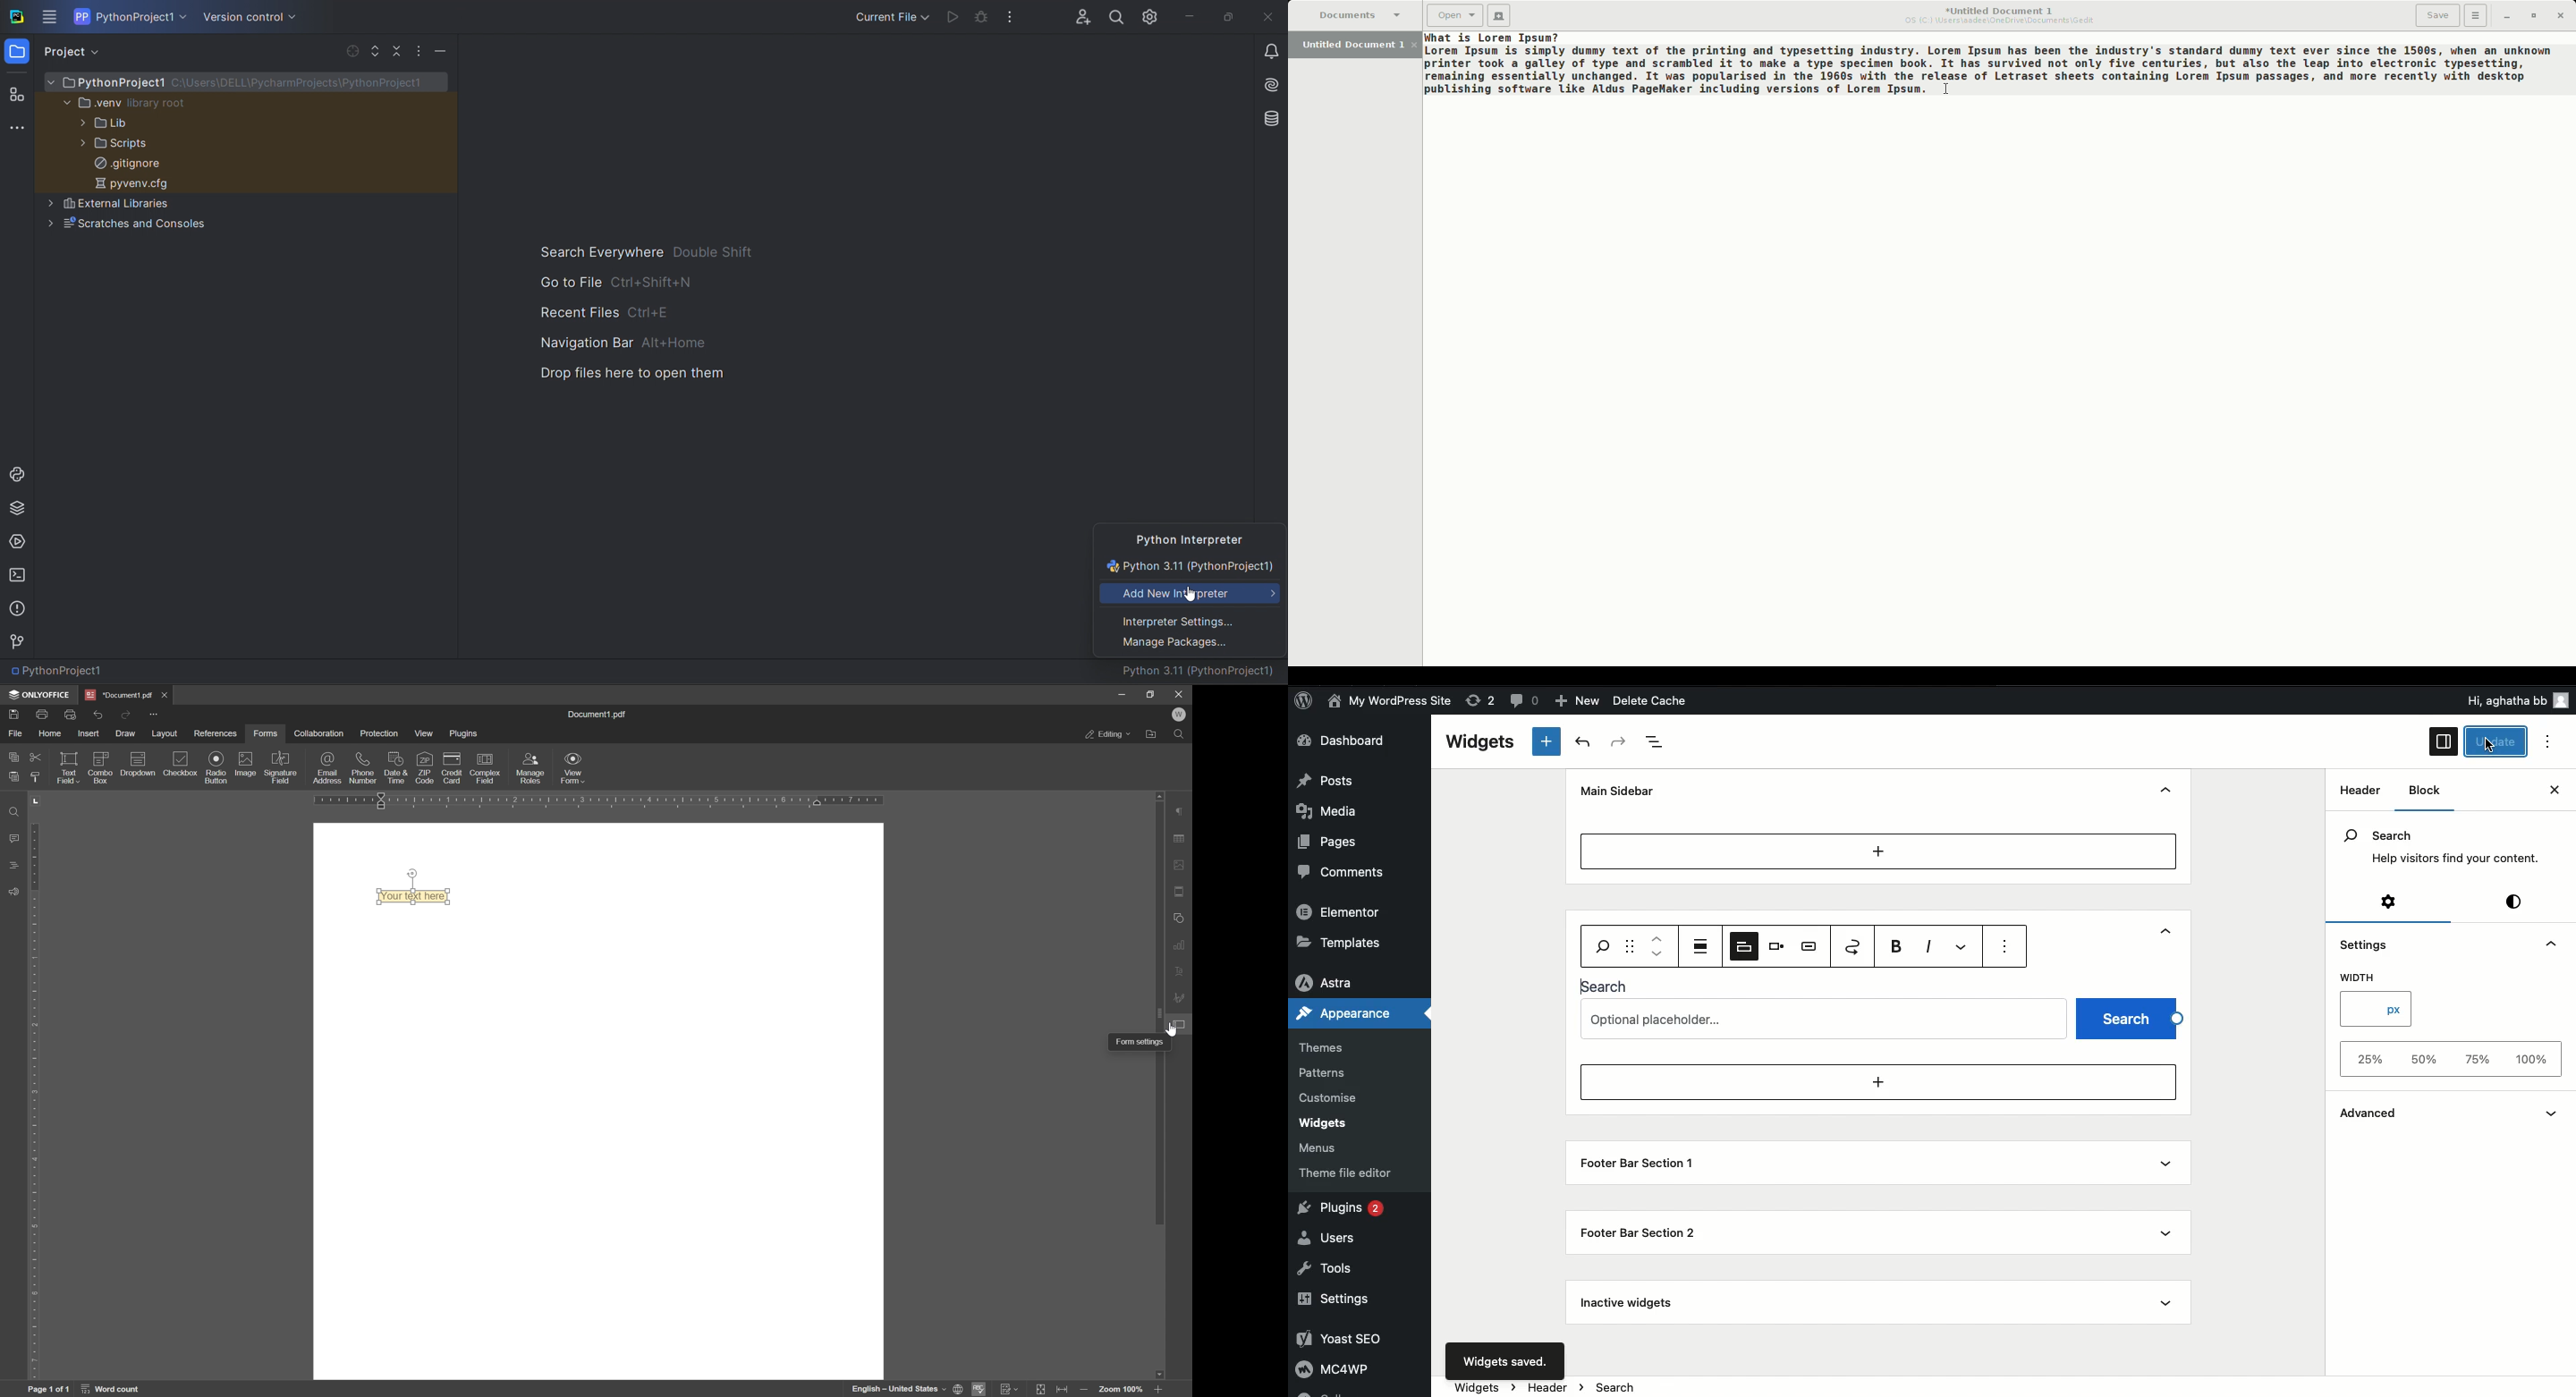 This screenshot has height=1400, width=2576. What do you see at coordinates (598, 801) in the screenshot?
I see `ruler` at bounding box center [598, 801].